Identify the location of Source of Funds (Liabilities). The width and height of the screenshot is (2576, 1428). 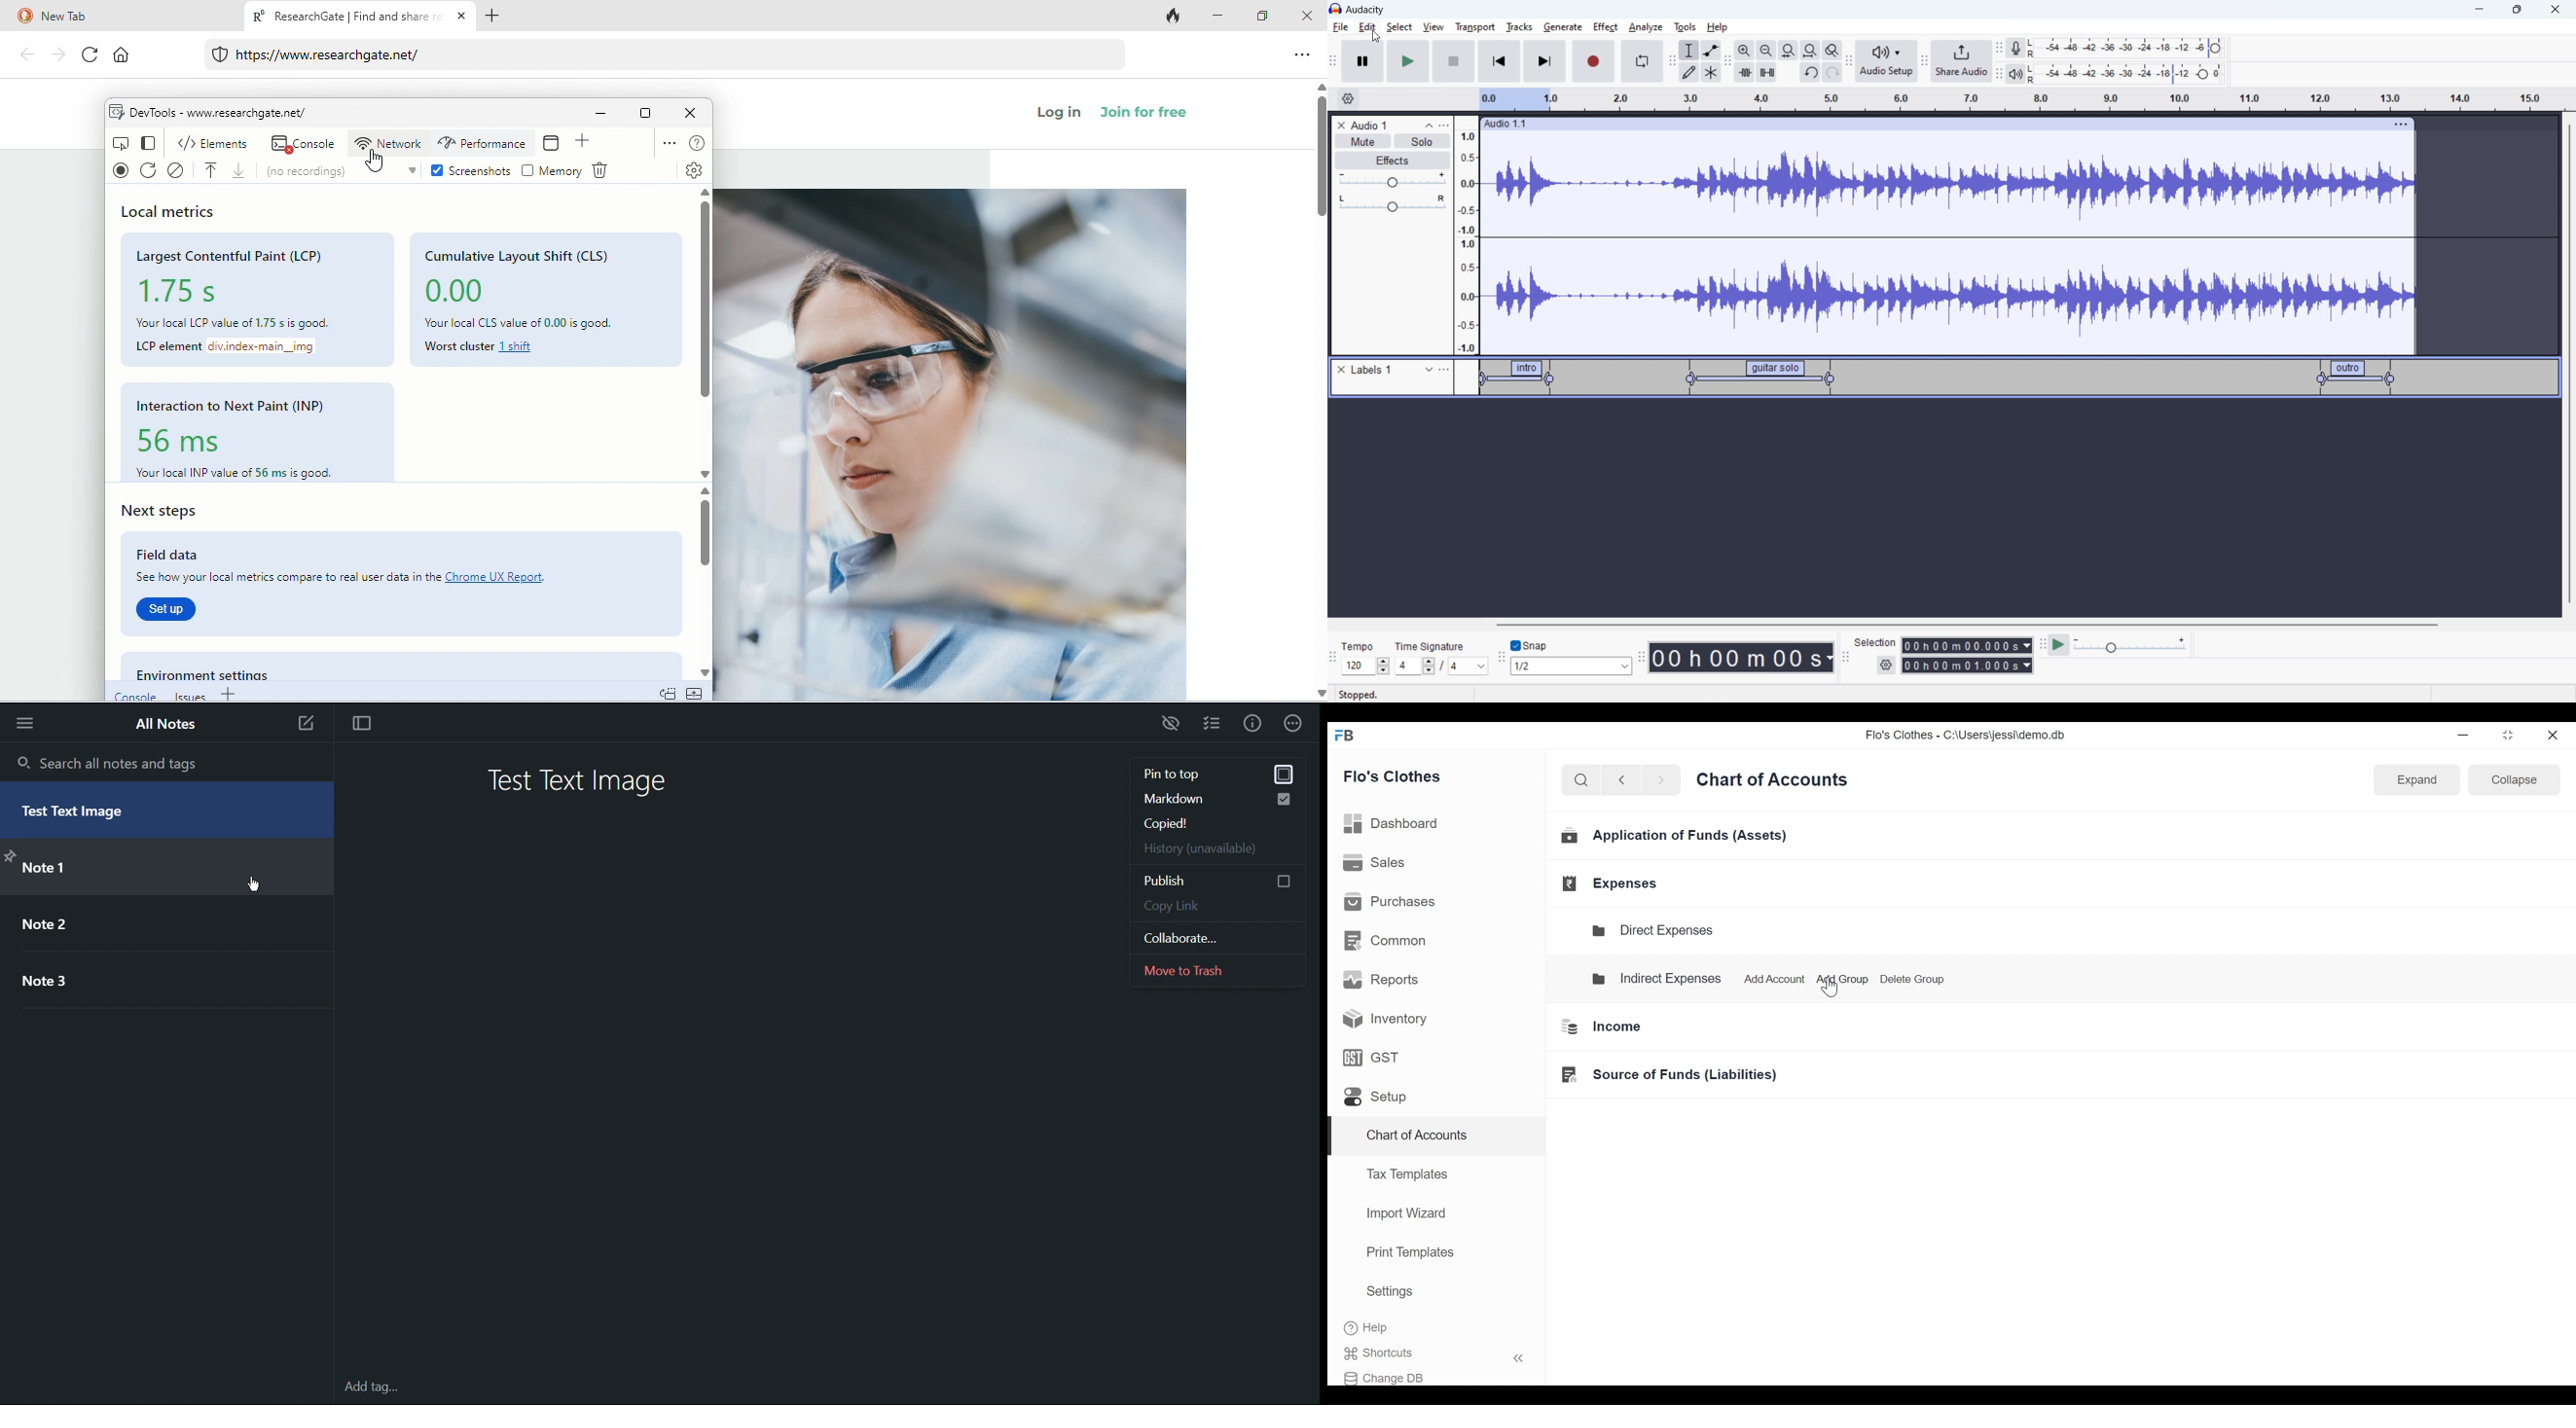
(1664, 1075).